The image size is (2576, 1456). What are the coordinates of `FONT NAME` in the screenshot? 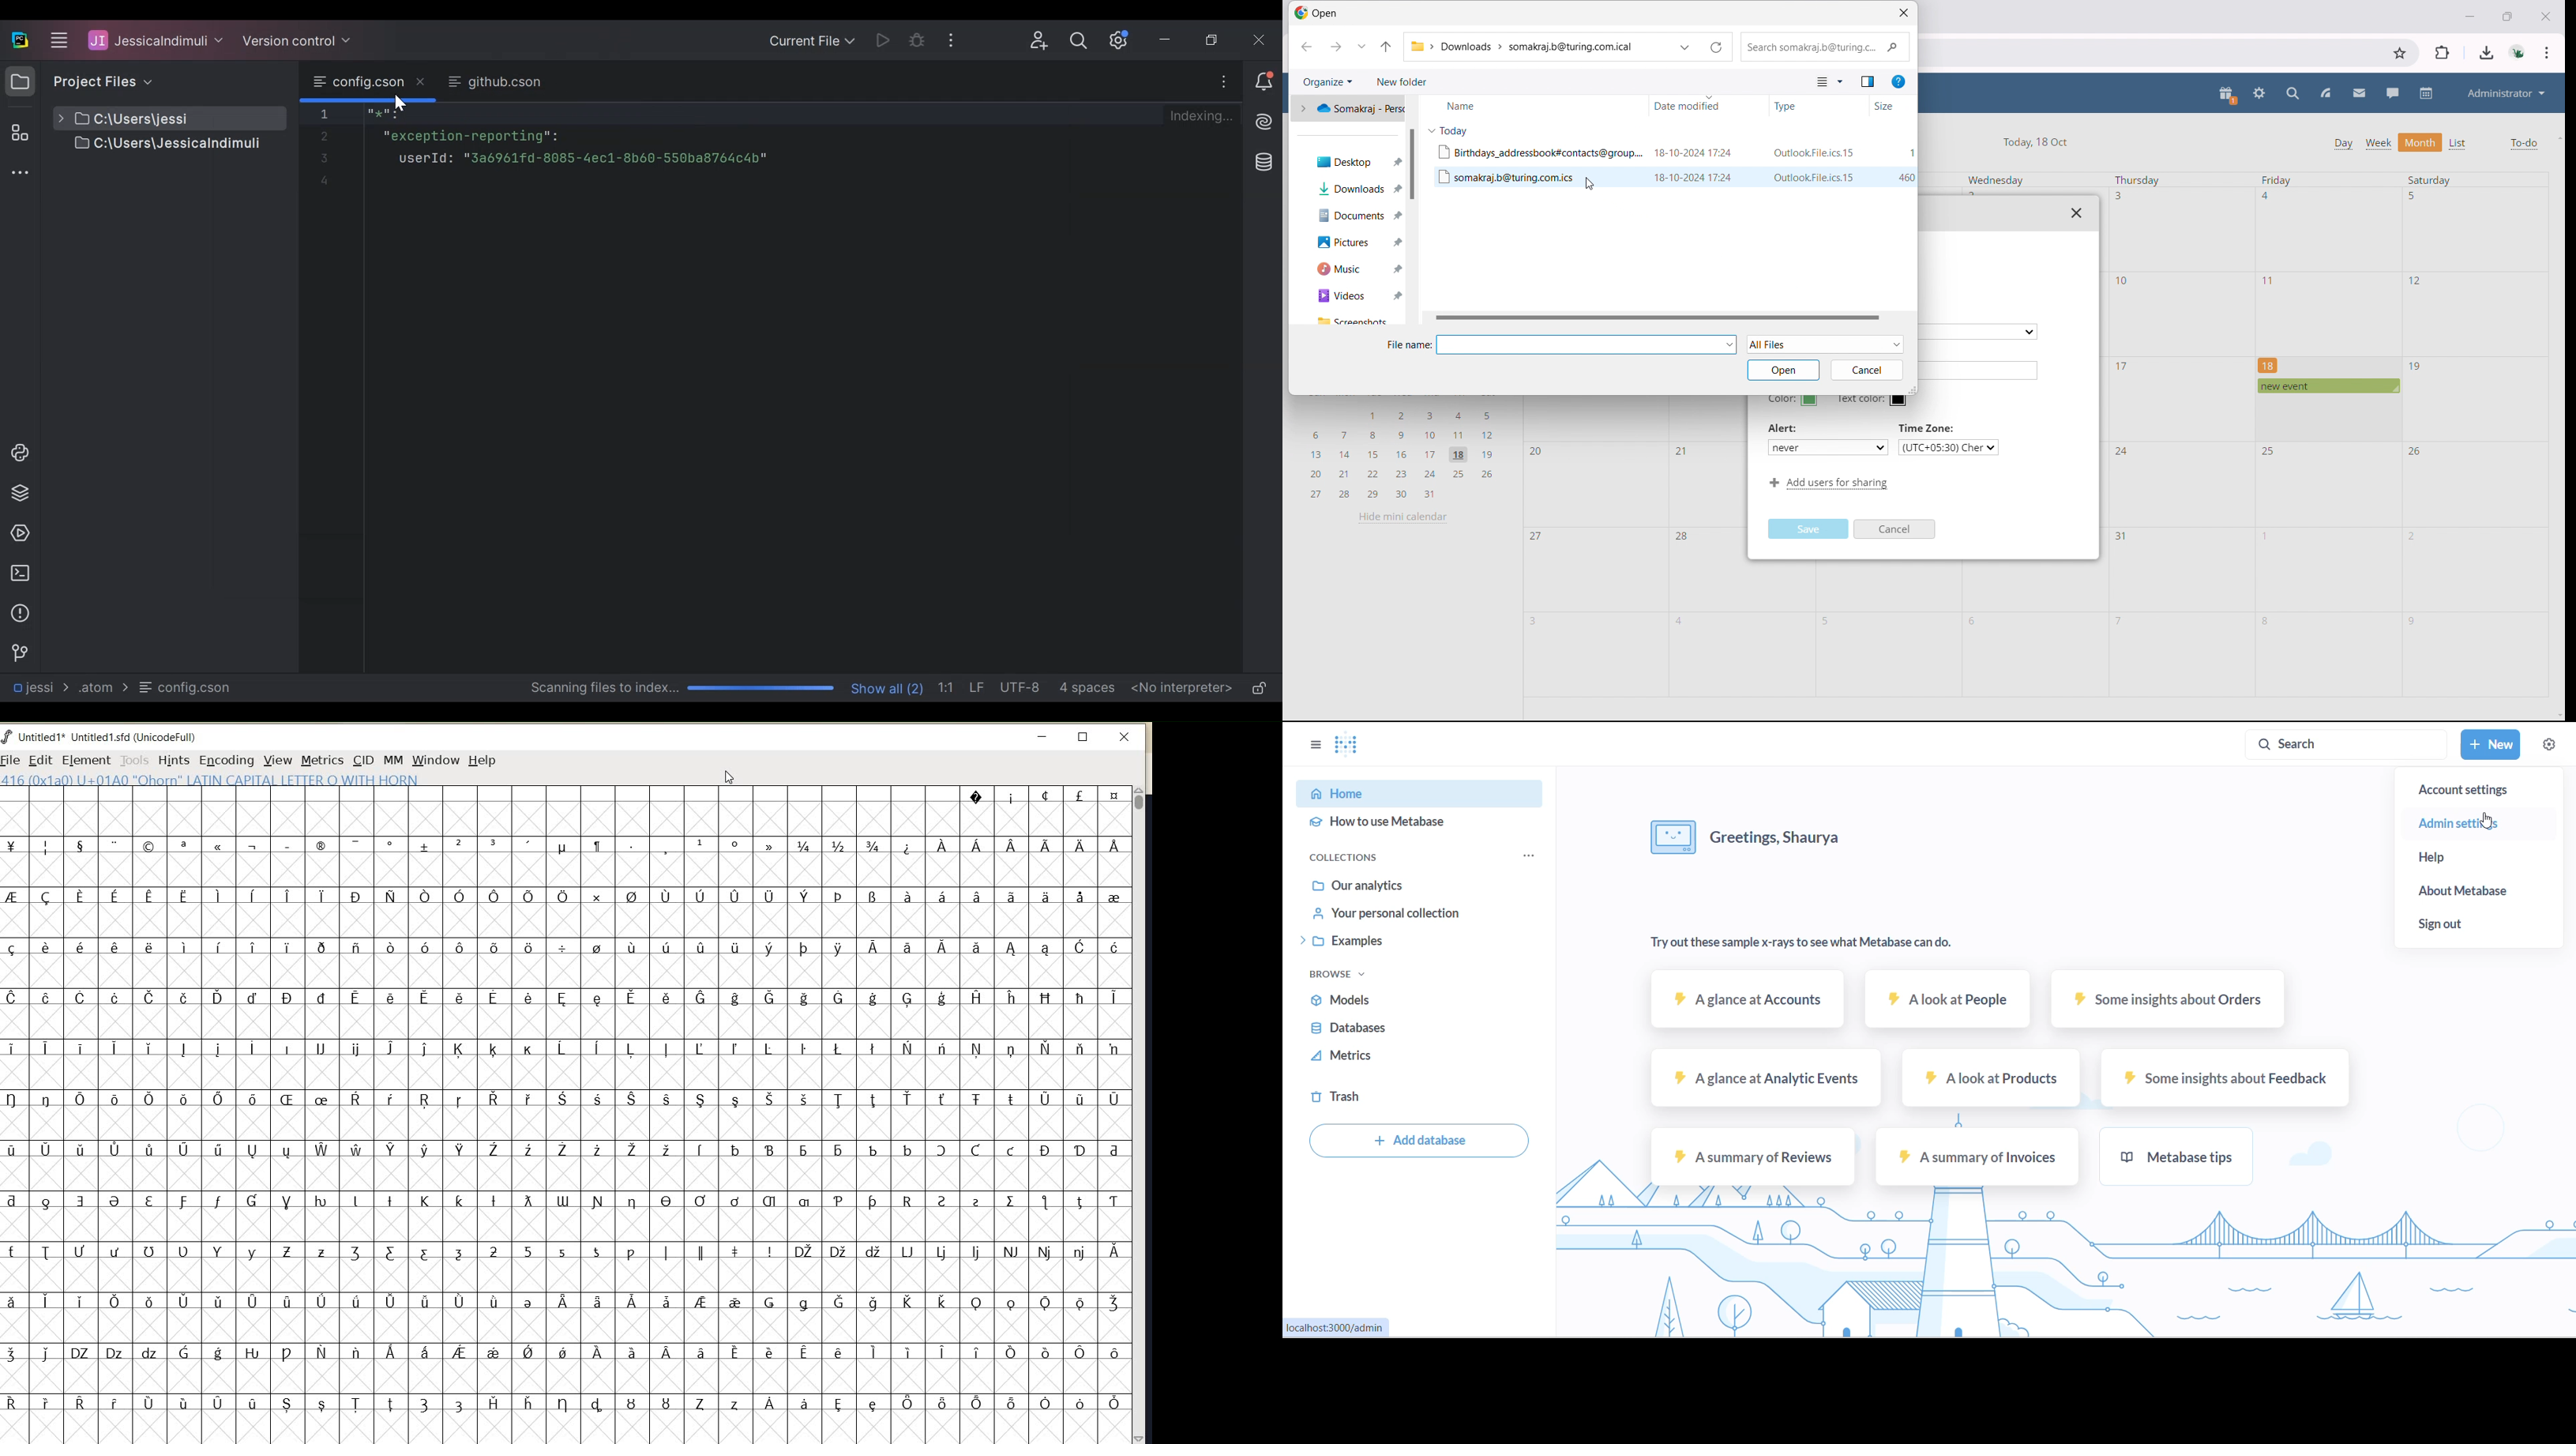 It's located at (106, 737).